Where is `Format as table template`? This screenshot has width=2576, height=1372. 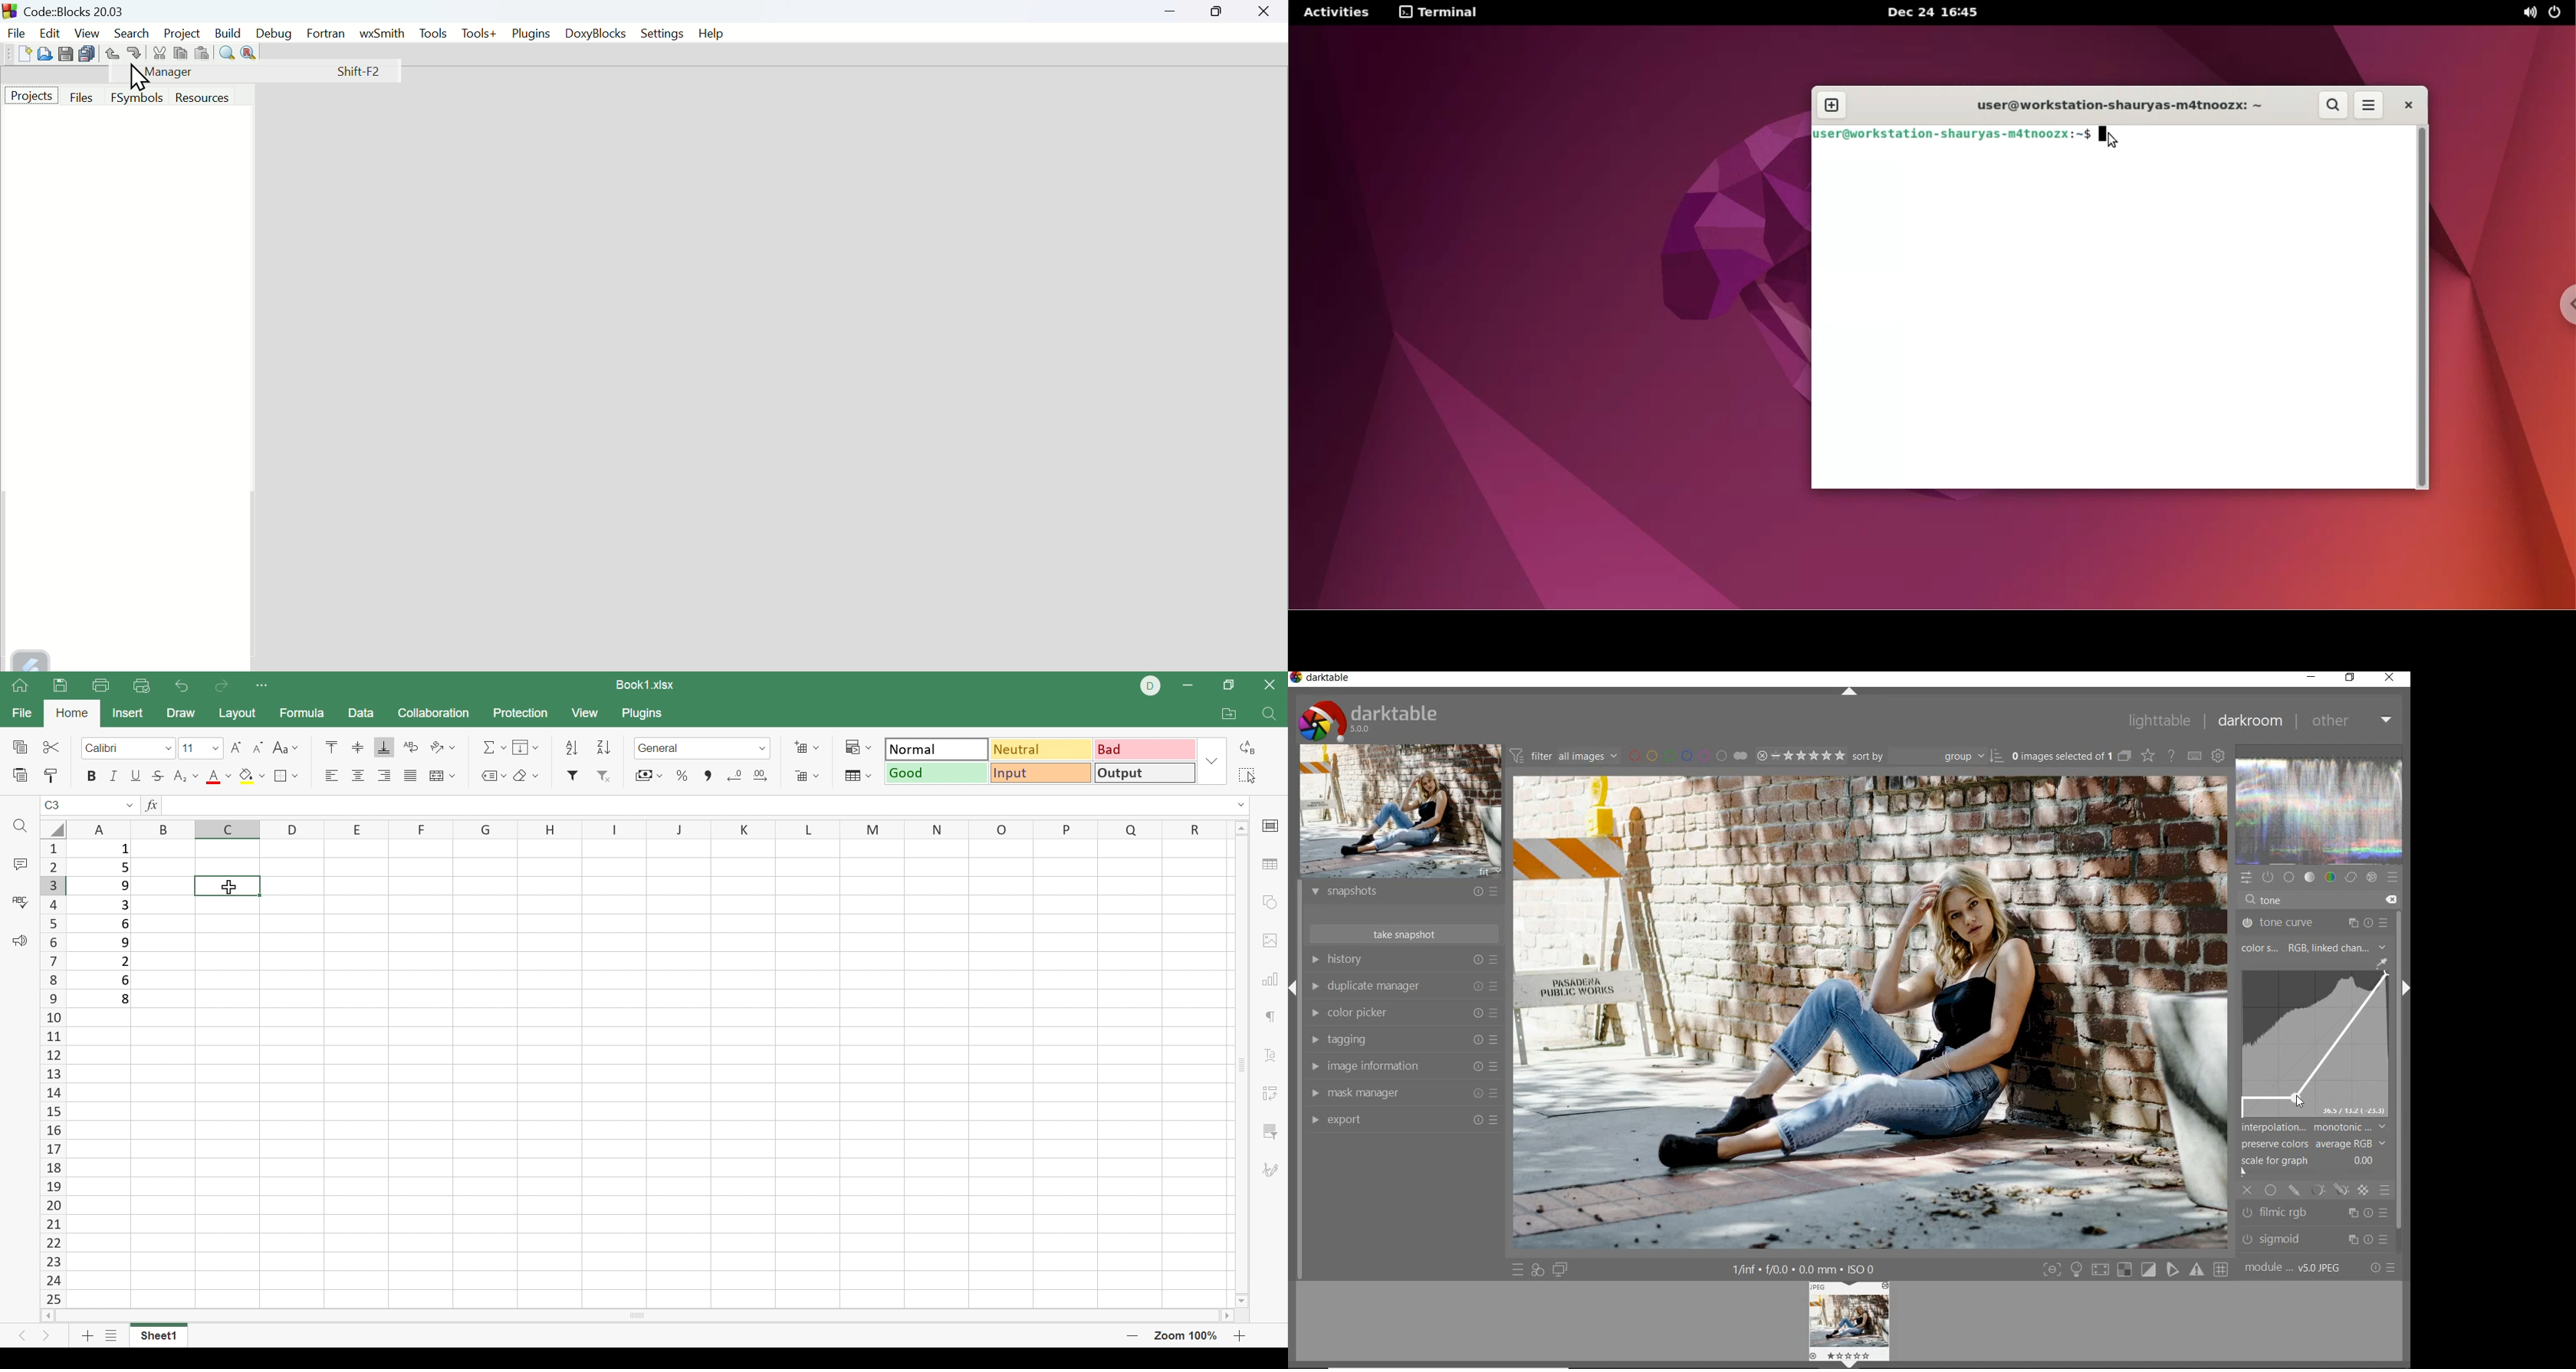 Format as table template is located at coordinates (856, 778).